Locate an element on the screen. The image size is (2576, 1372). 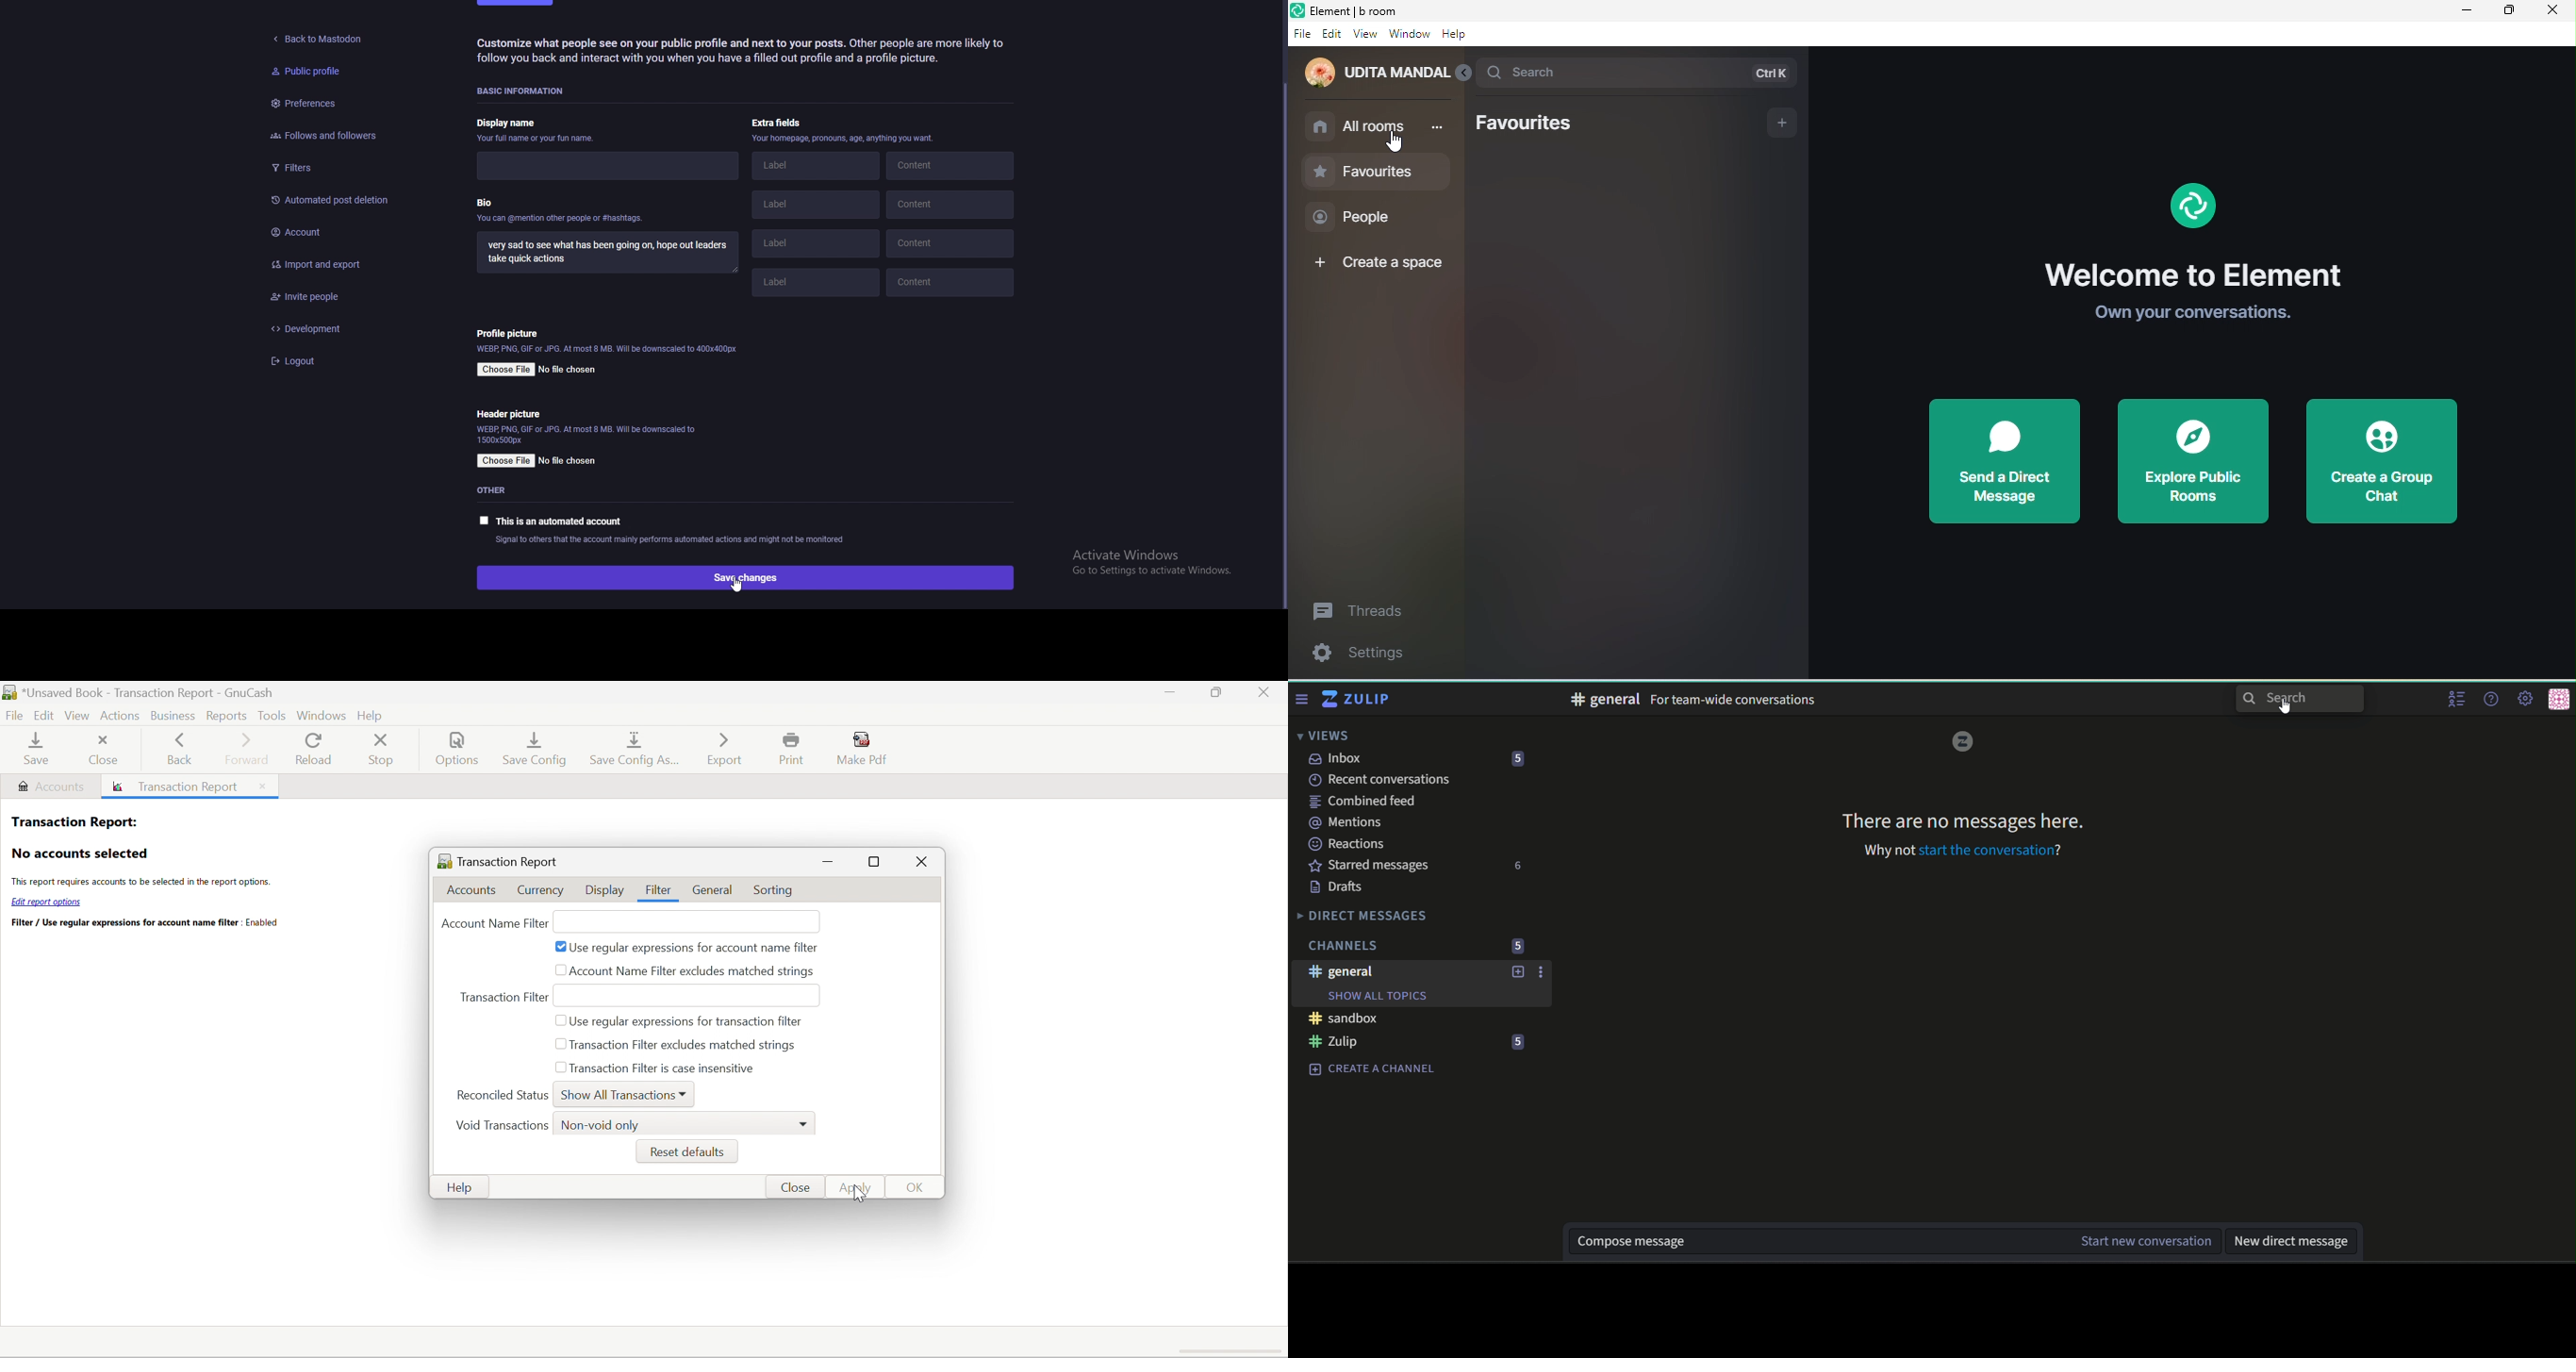
label is located at coordinates (815, 207).